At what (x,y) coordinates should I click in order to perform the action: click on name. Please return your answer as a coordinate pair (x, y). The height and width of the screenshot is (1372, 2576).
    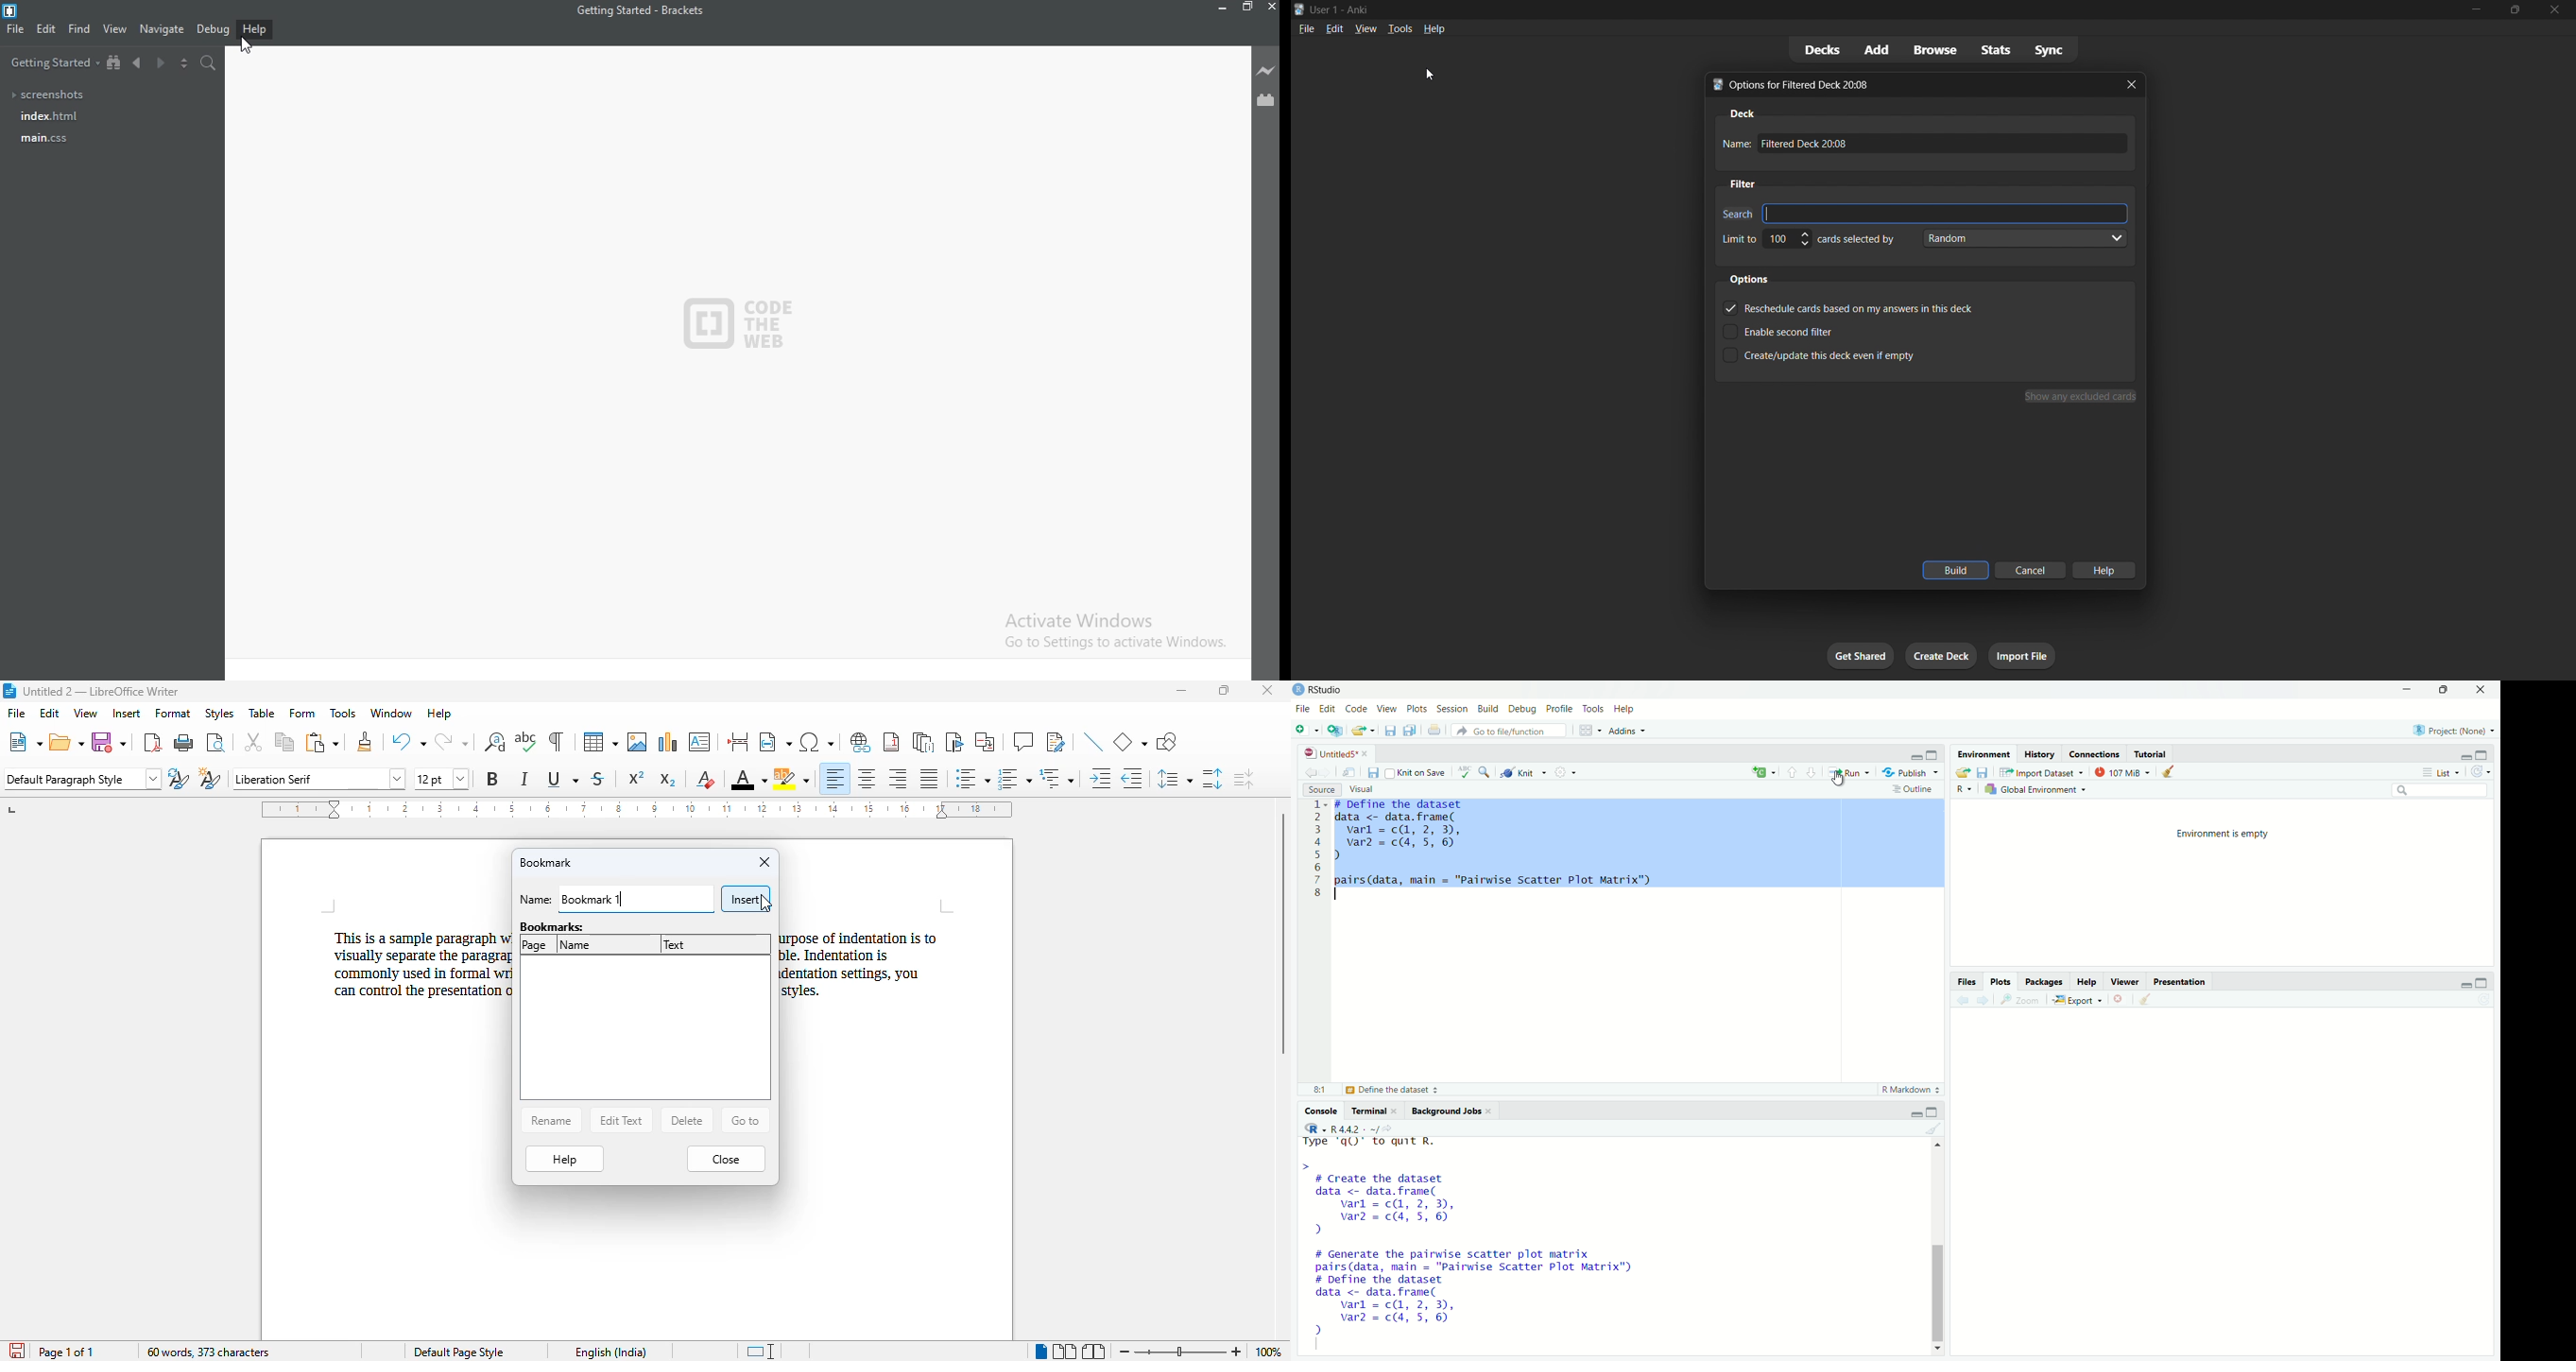
    Looking at the image, I should click on (1735, 143).